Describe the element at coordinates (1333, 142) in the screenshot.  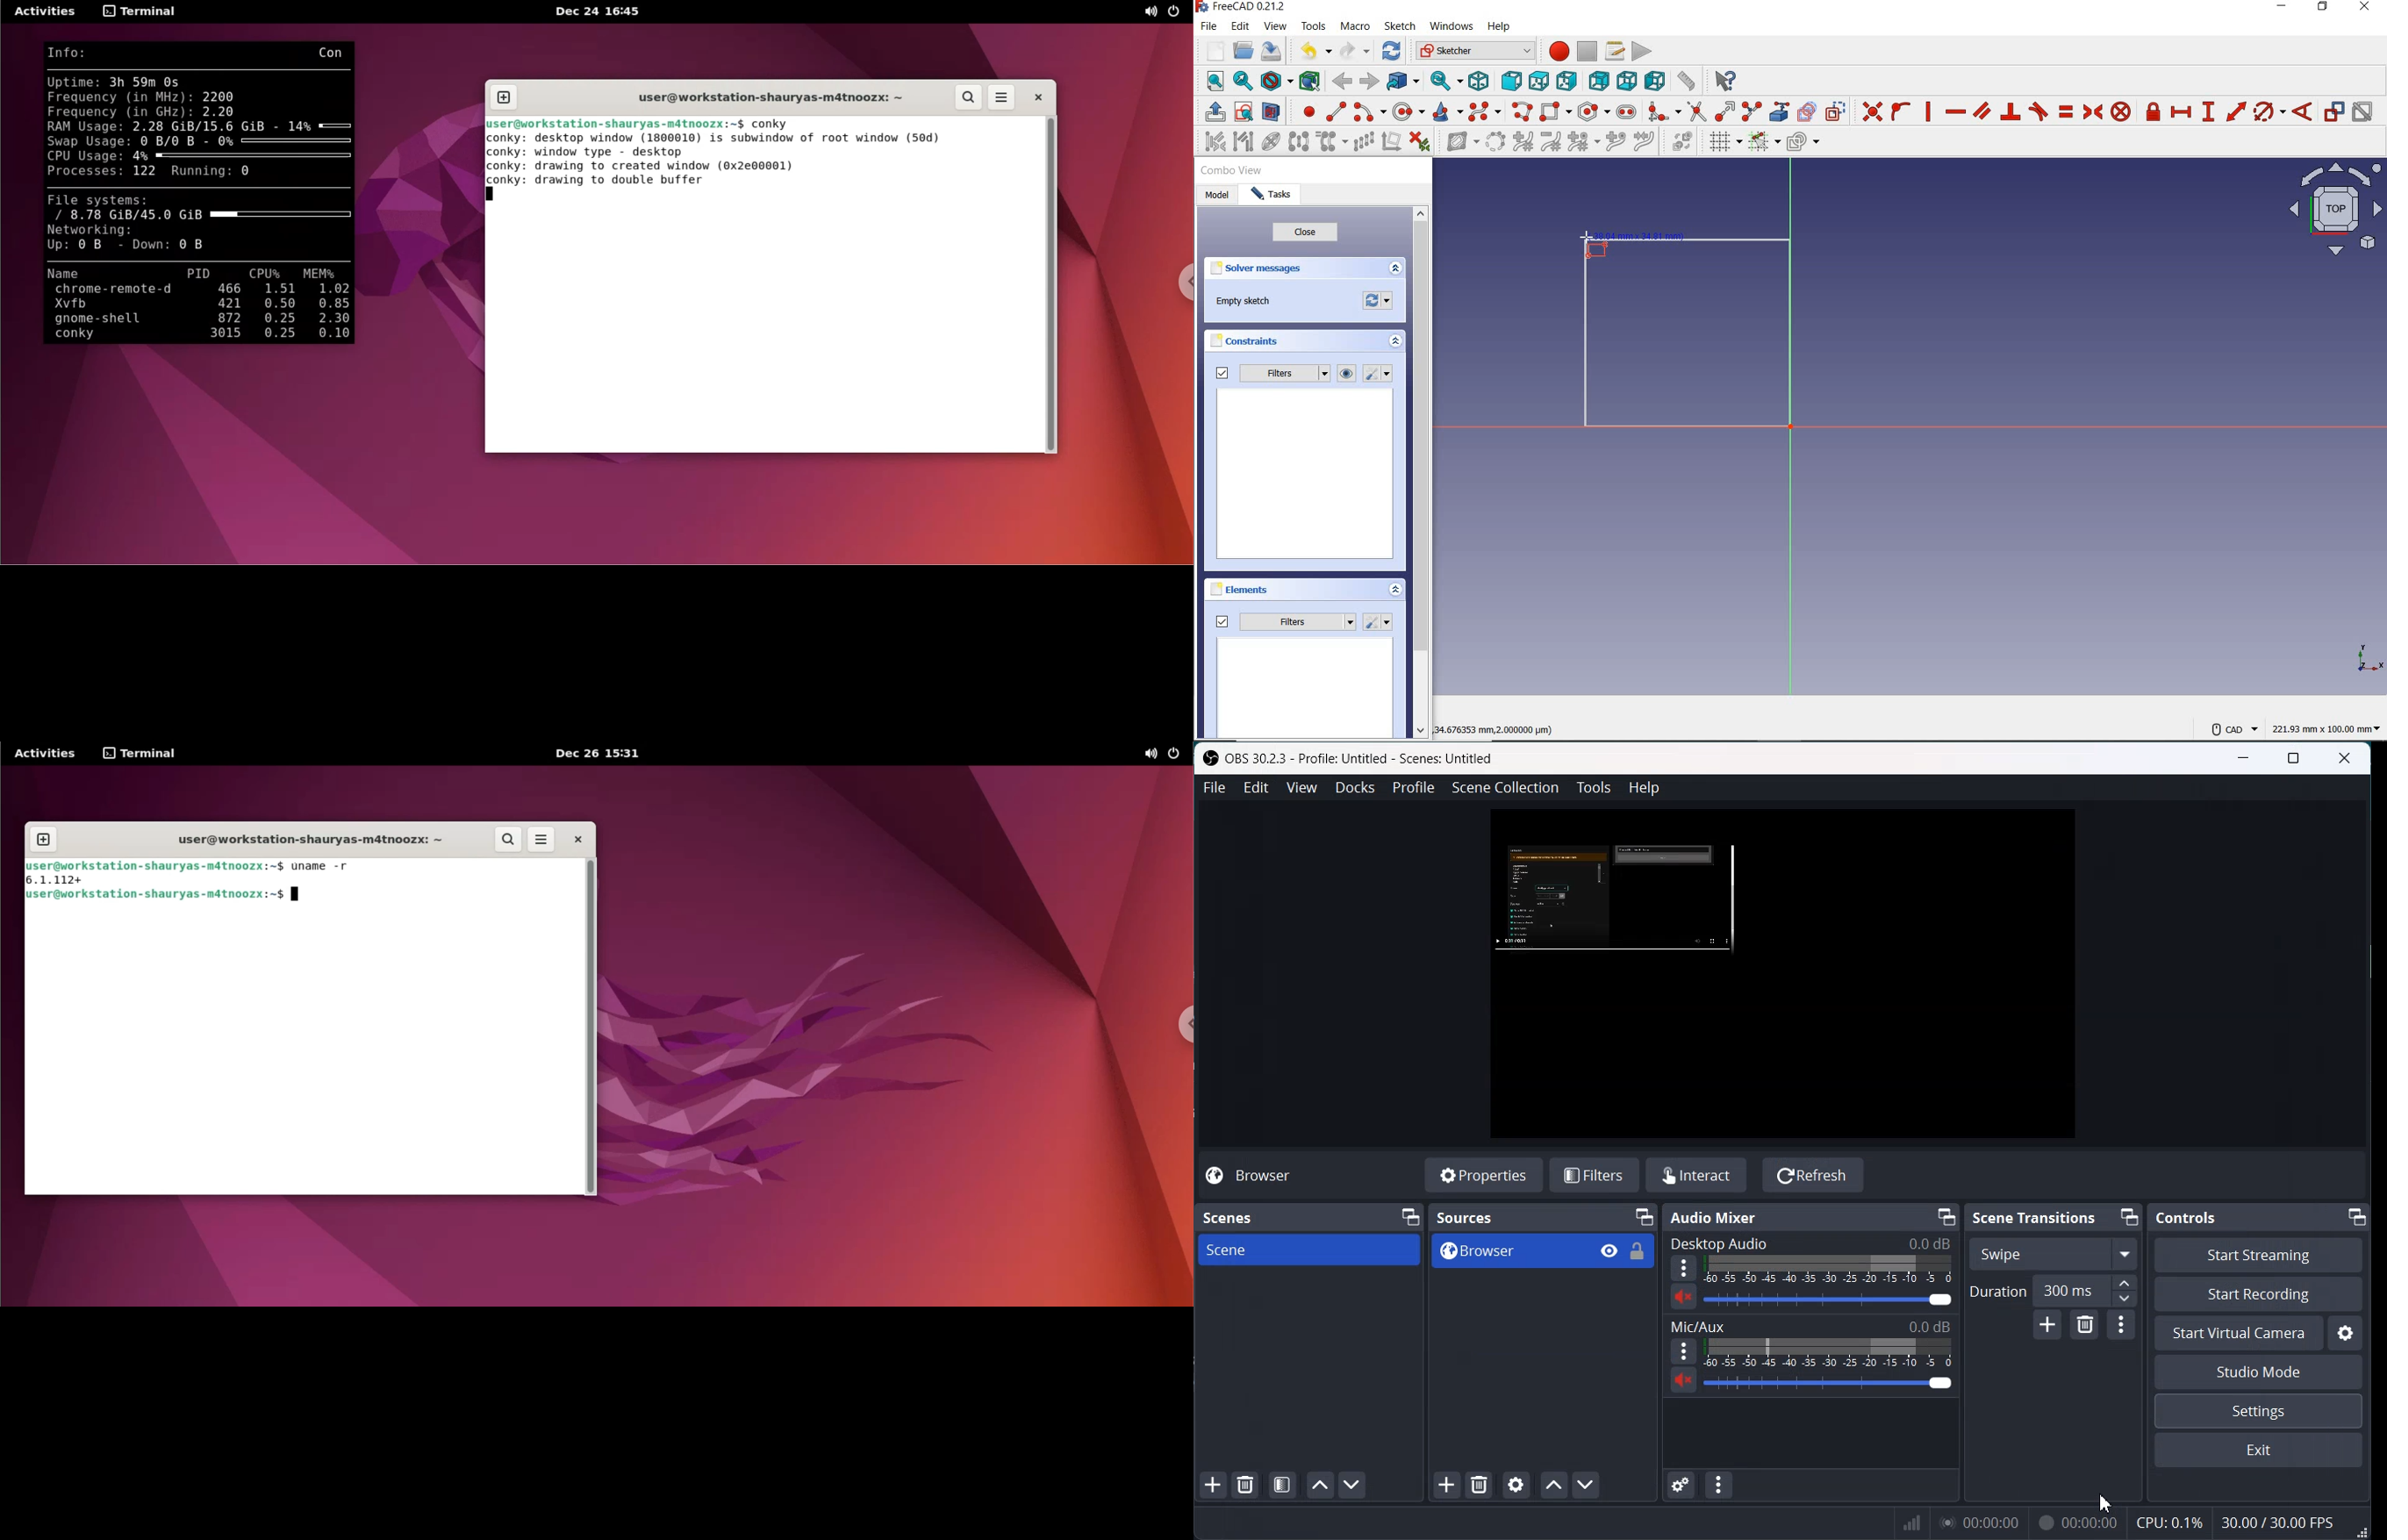
I see `clone` at that location.